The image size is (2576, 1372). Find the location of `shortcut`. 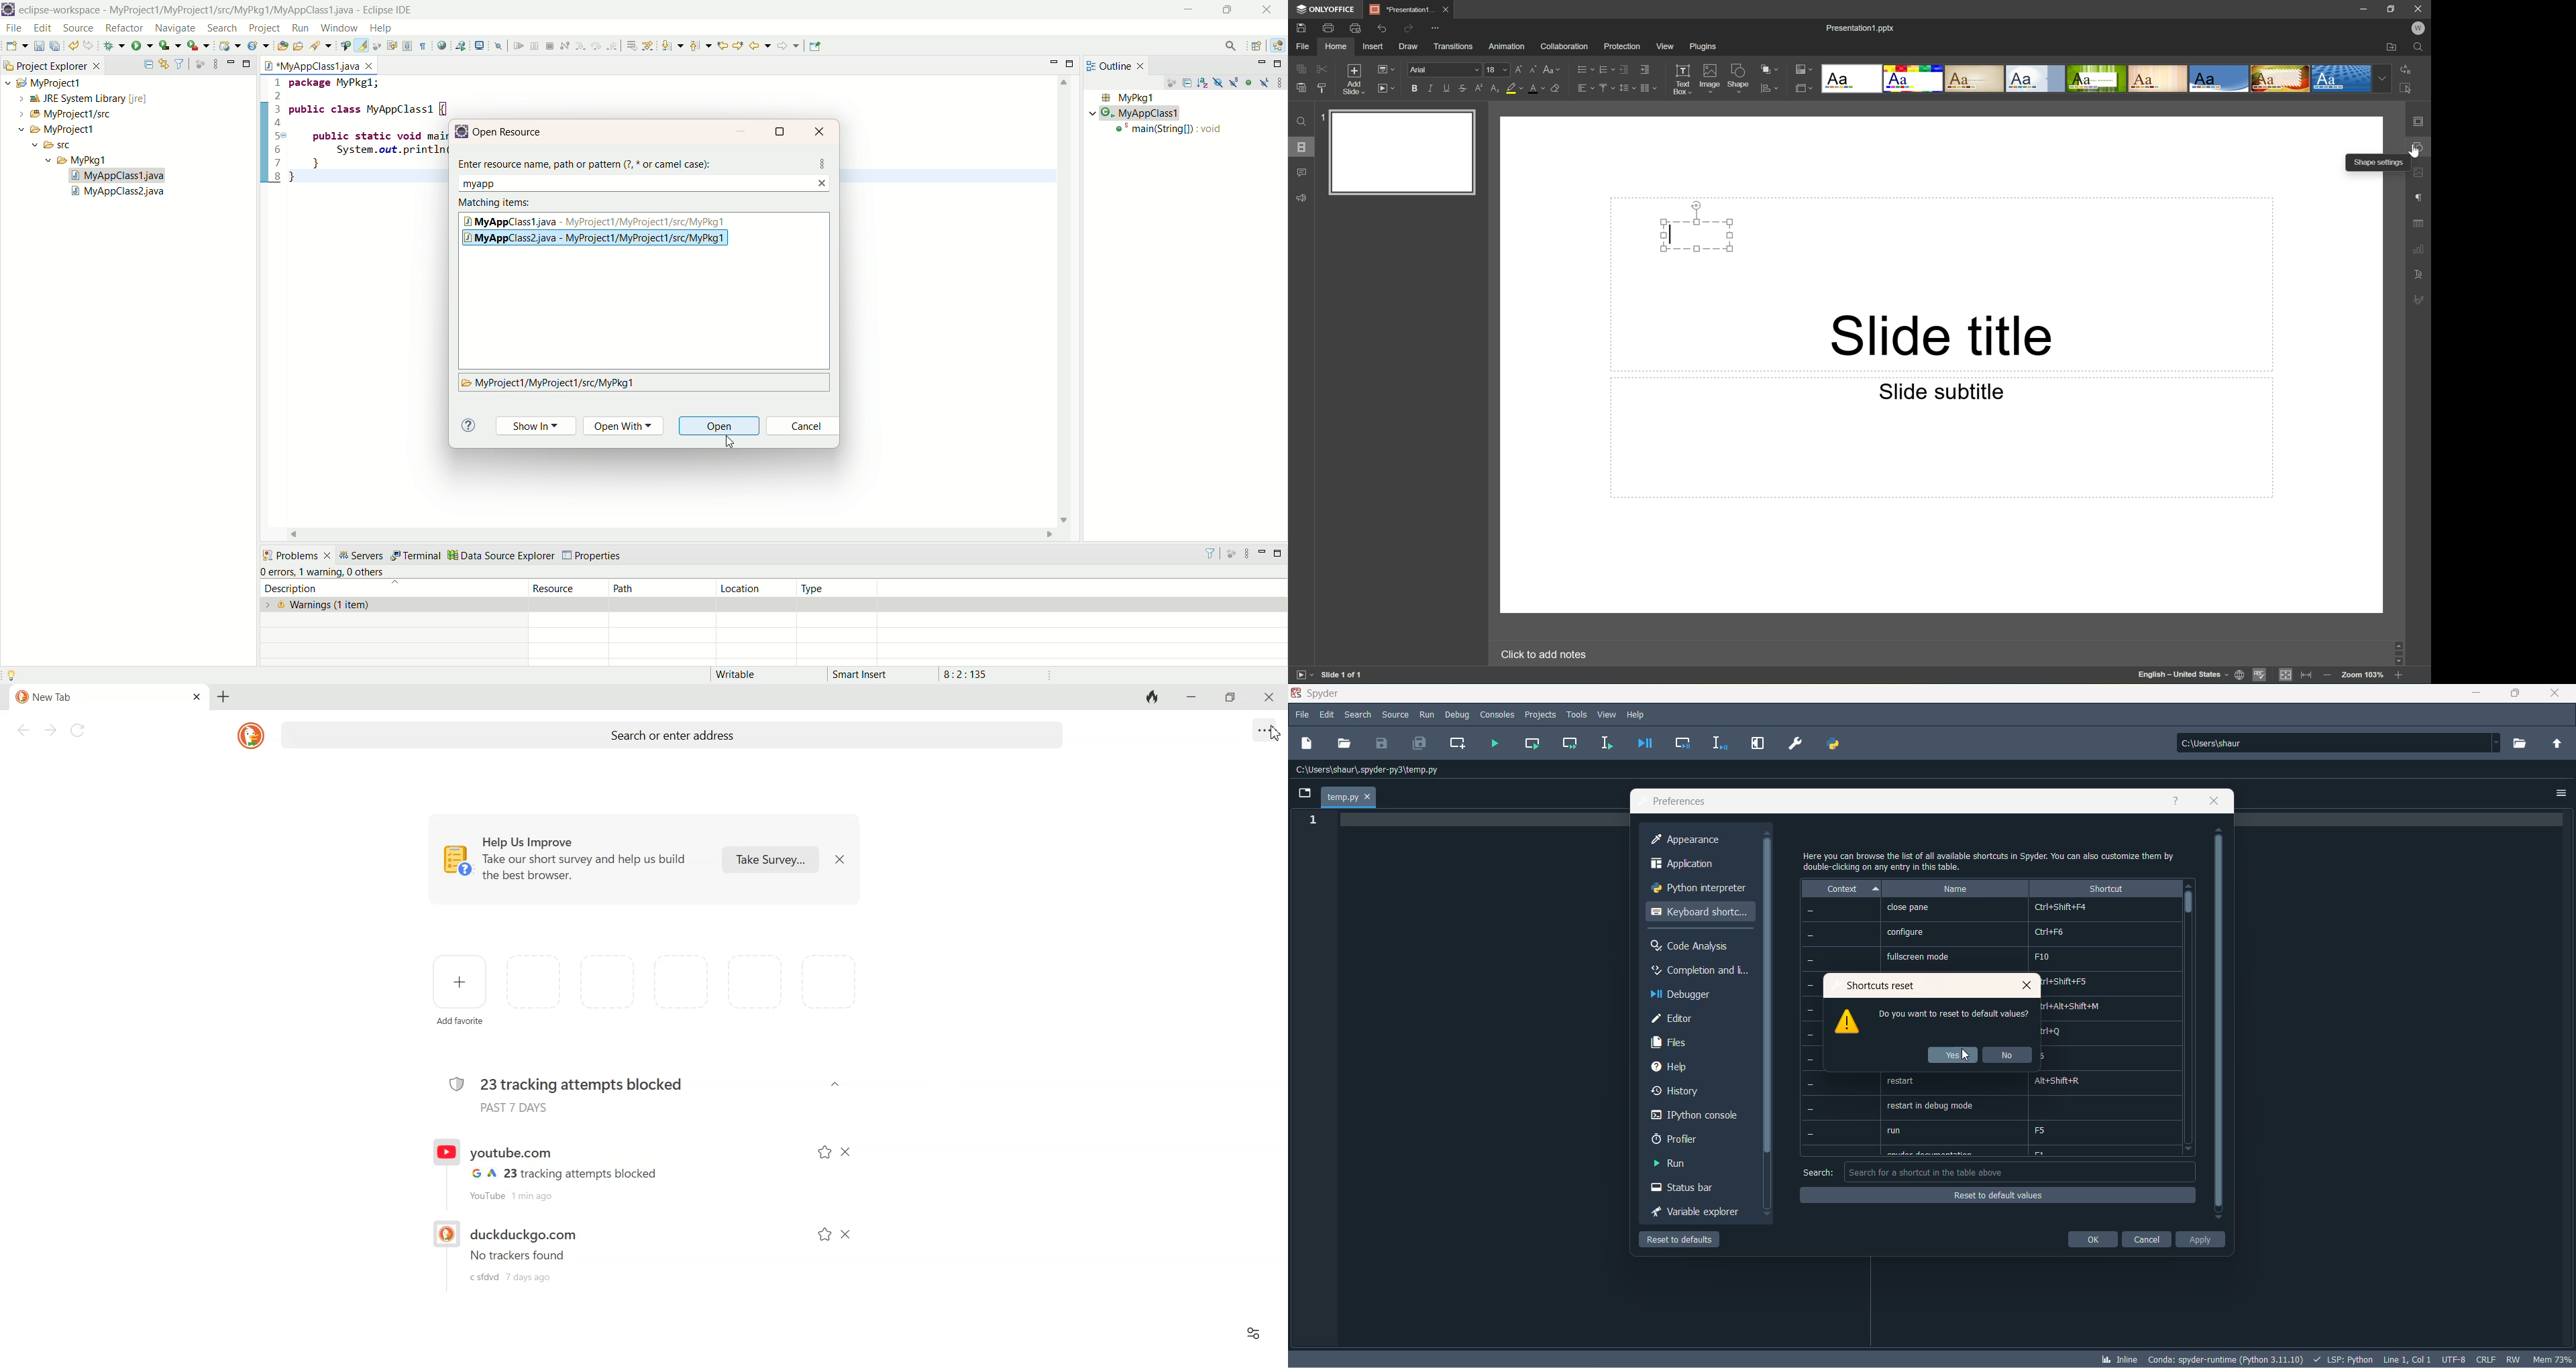

shortcut is located at coordinates (2106, 888).